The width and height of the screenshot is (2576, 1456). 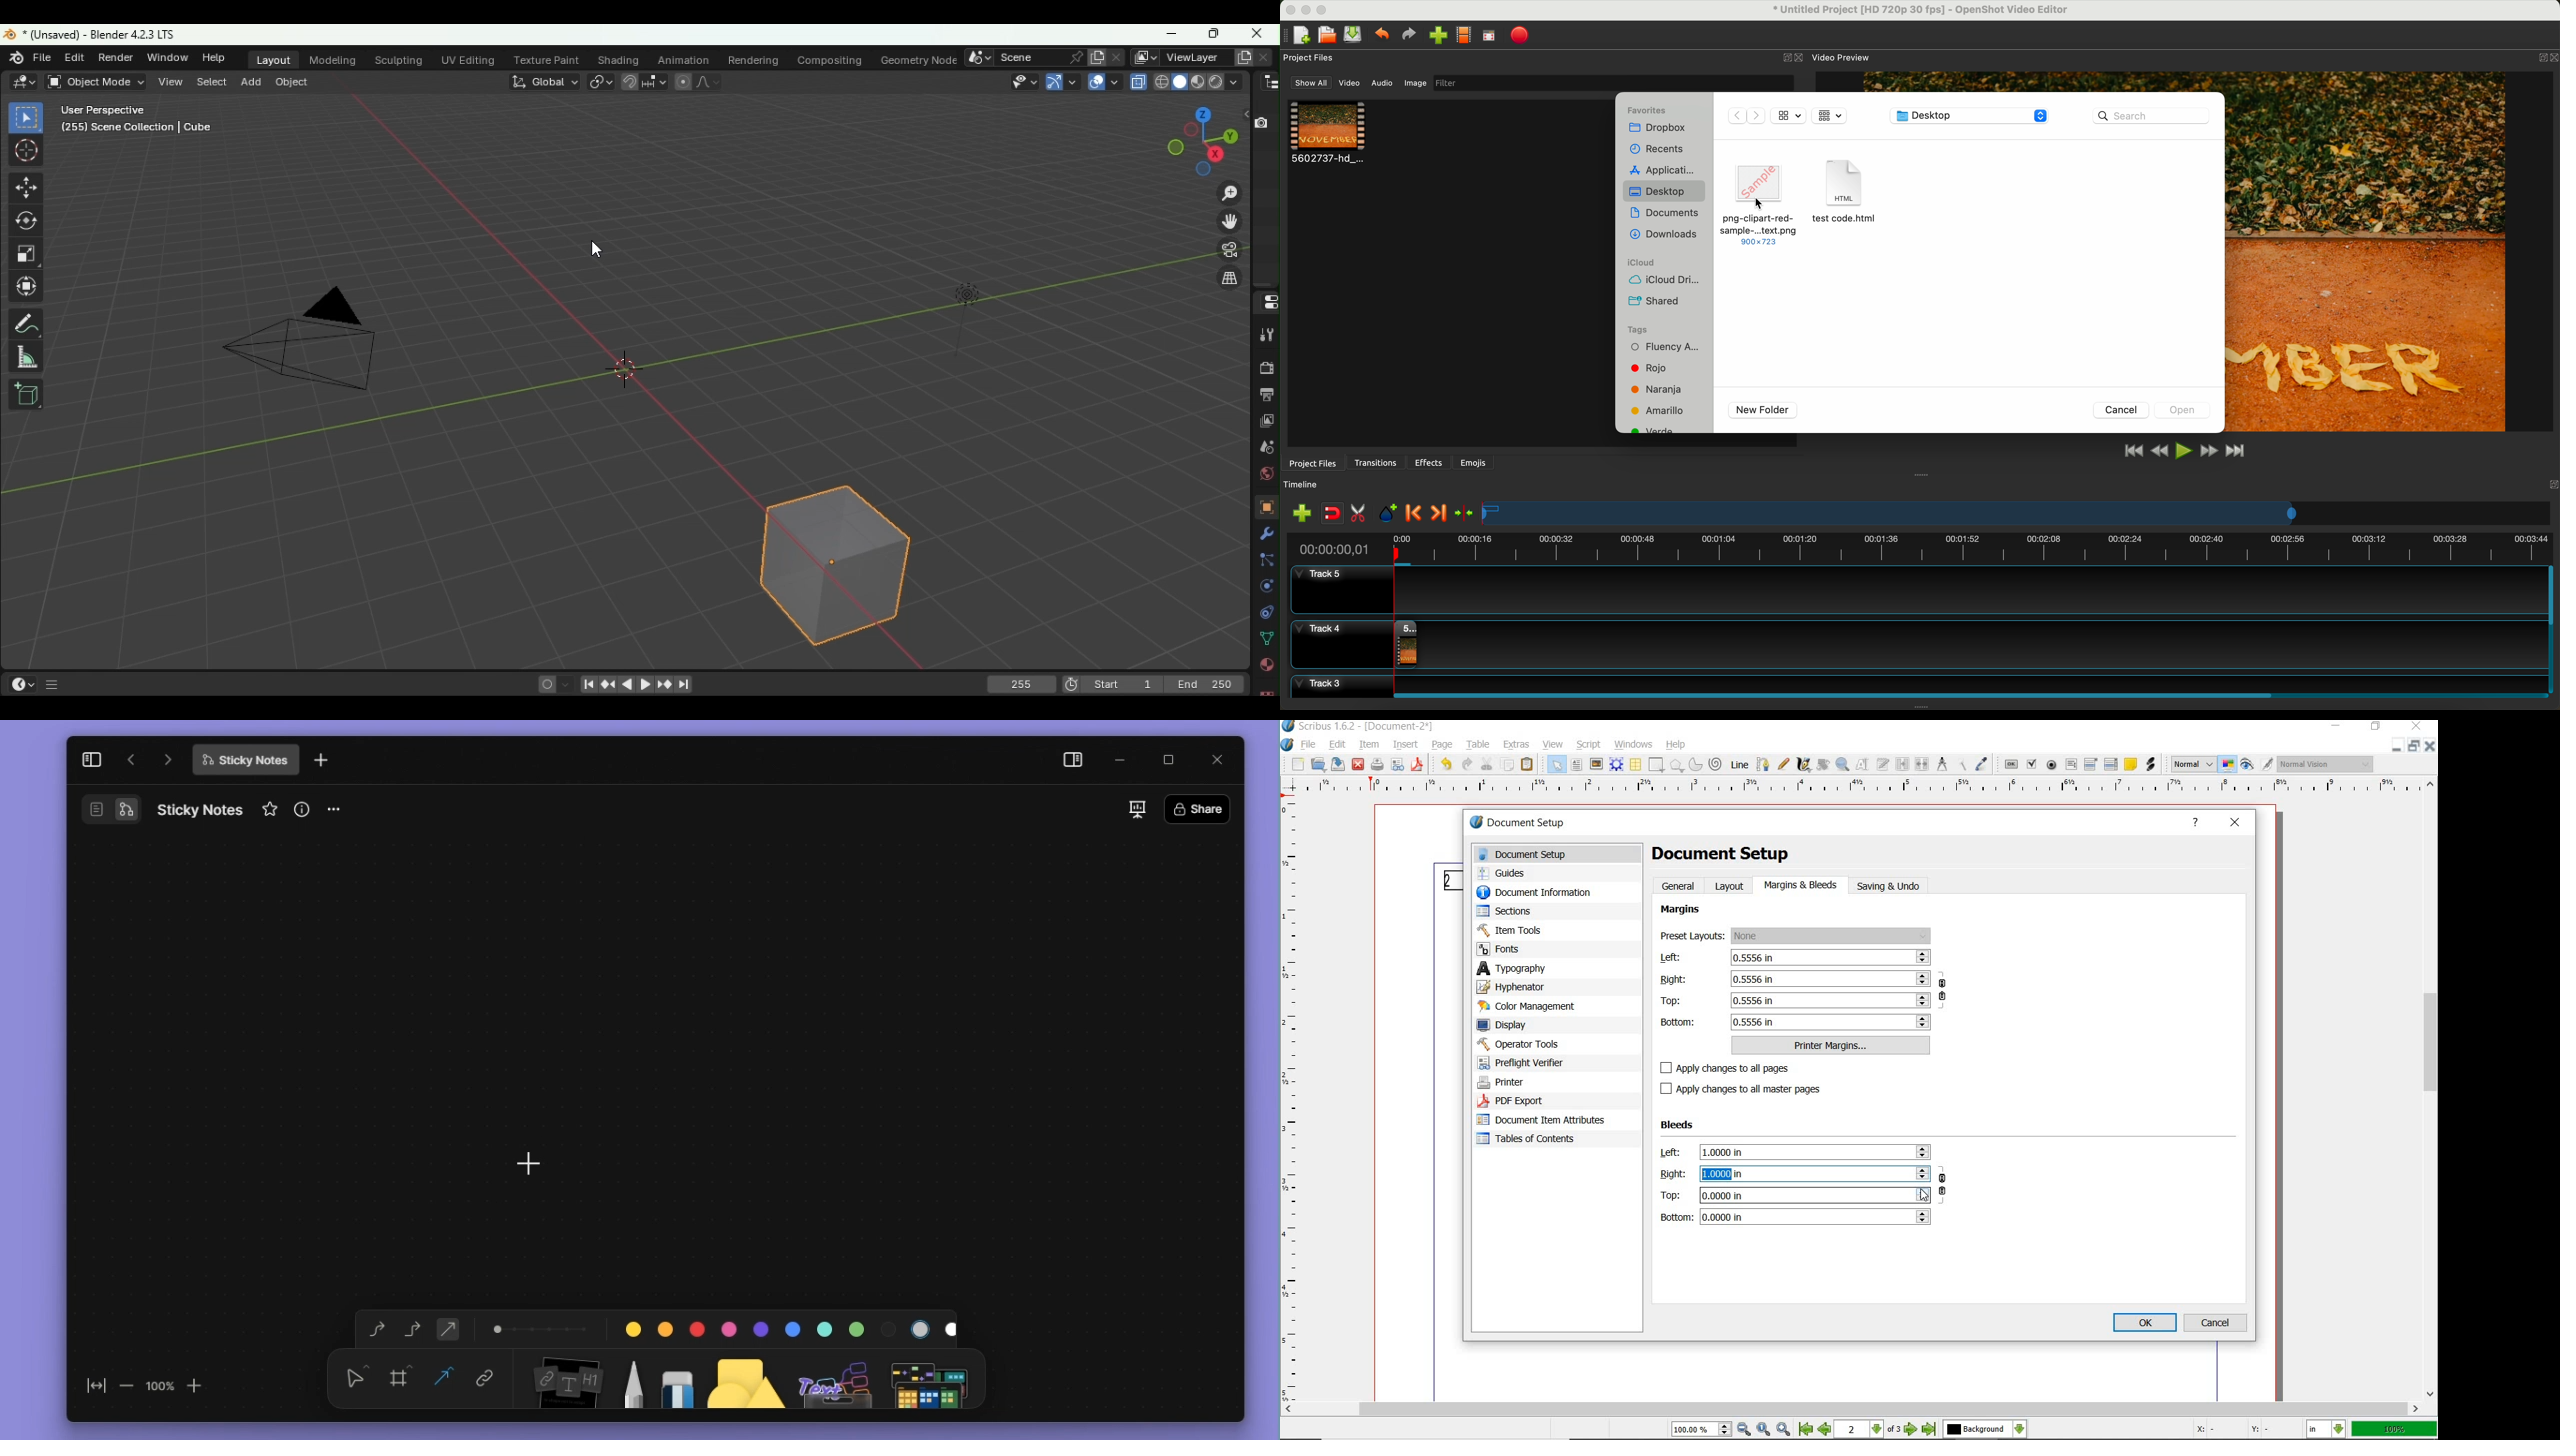 What do you see at coordinates (1763, 764) in the screenshot?
I see `Bezier curve` at bounding box center [1763, 764].